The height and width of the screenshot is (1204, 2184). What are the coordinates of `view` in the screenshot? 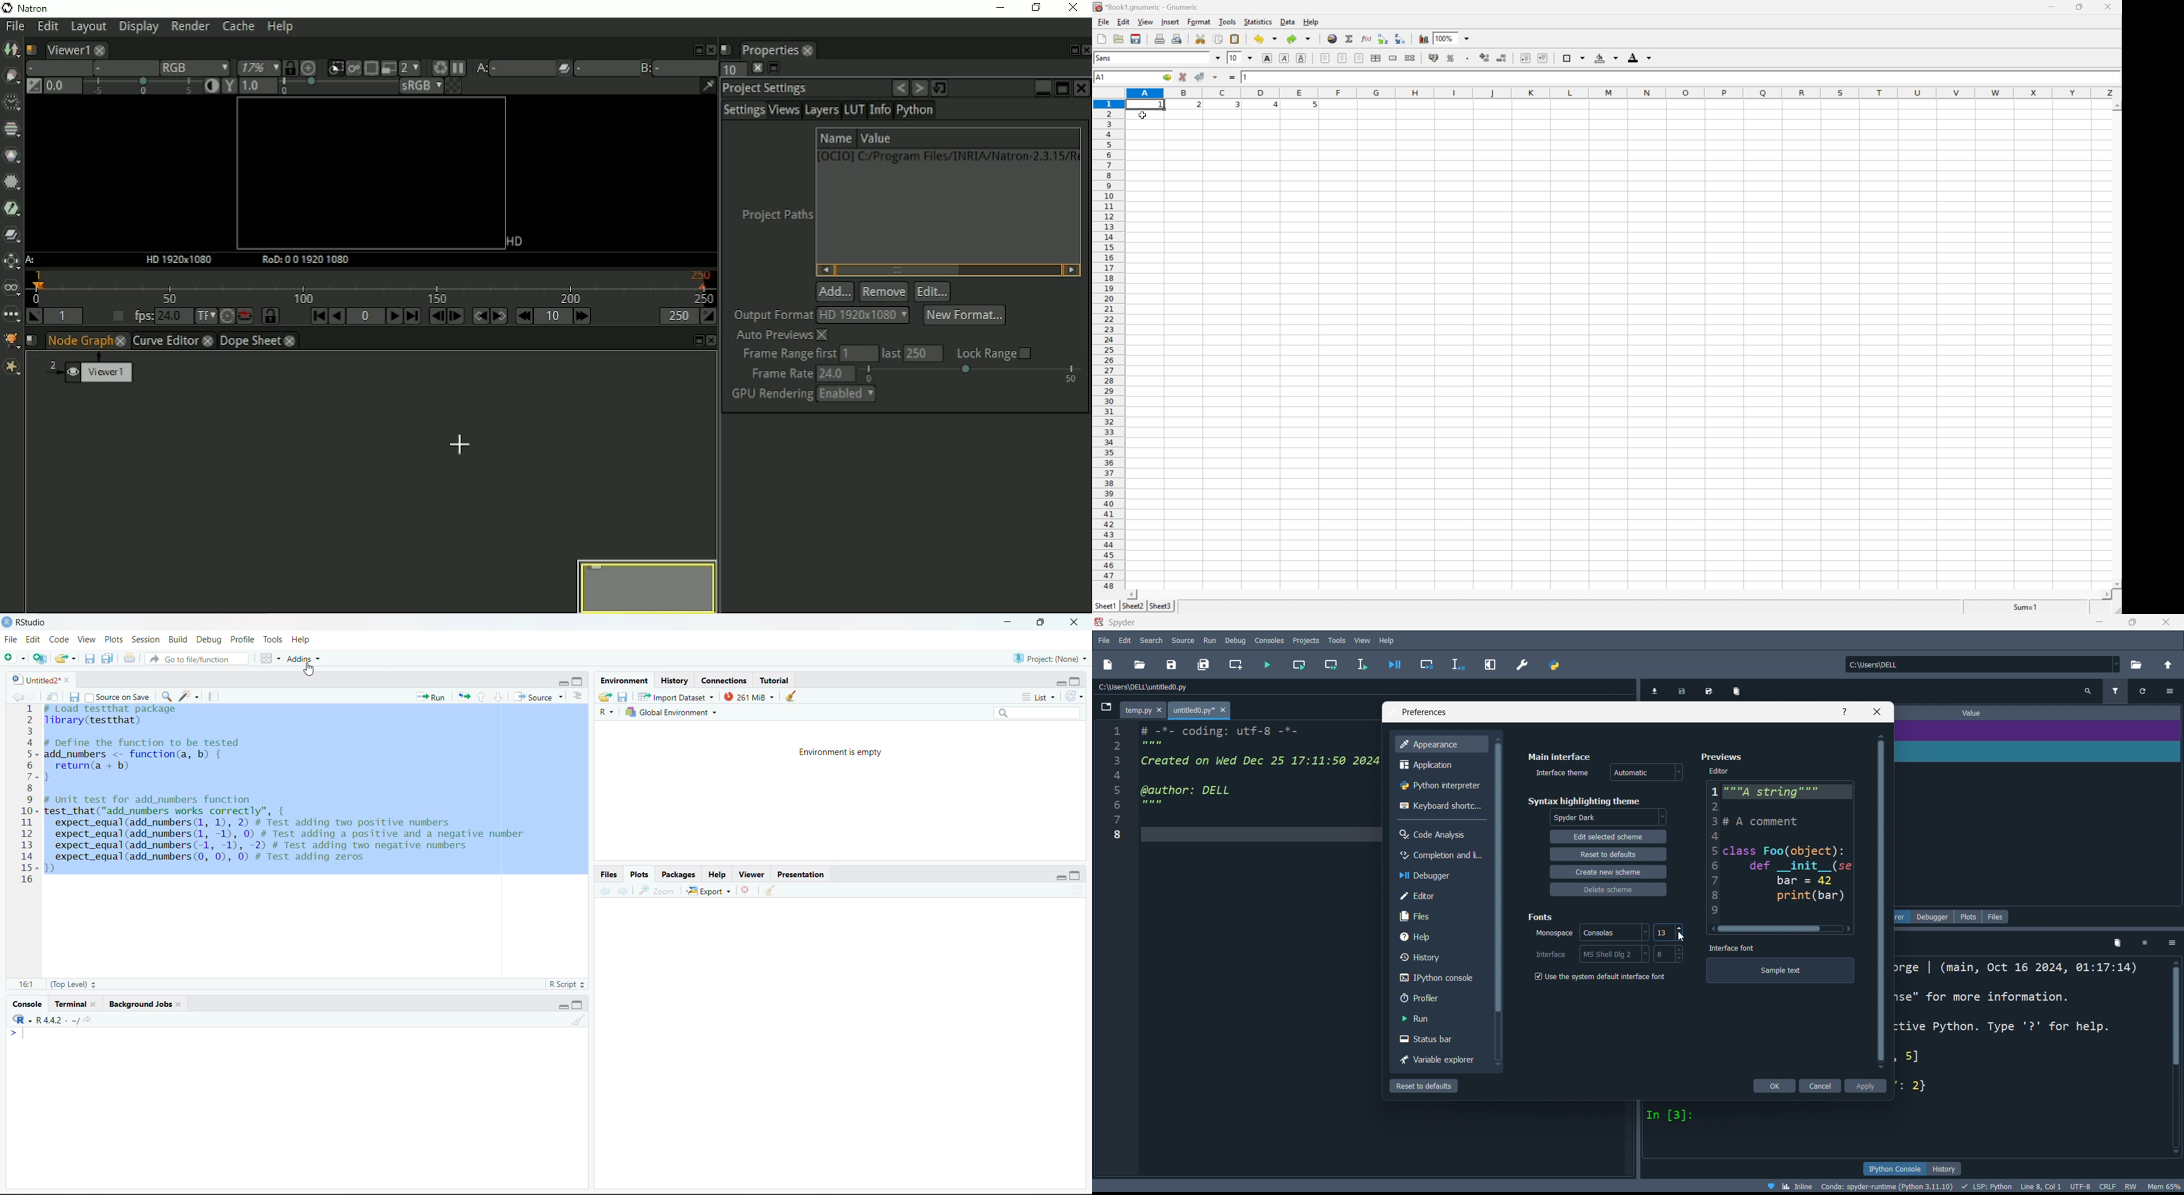 It's located at (1360, 641).